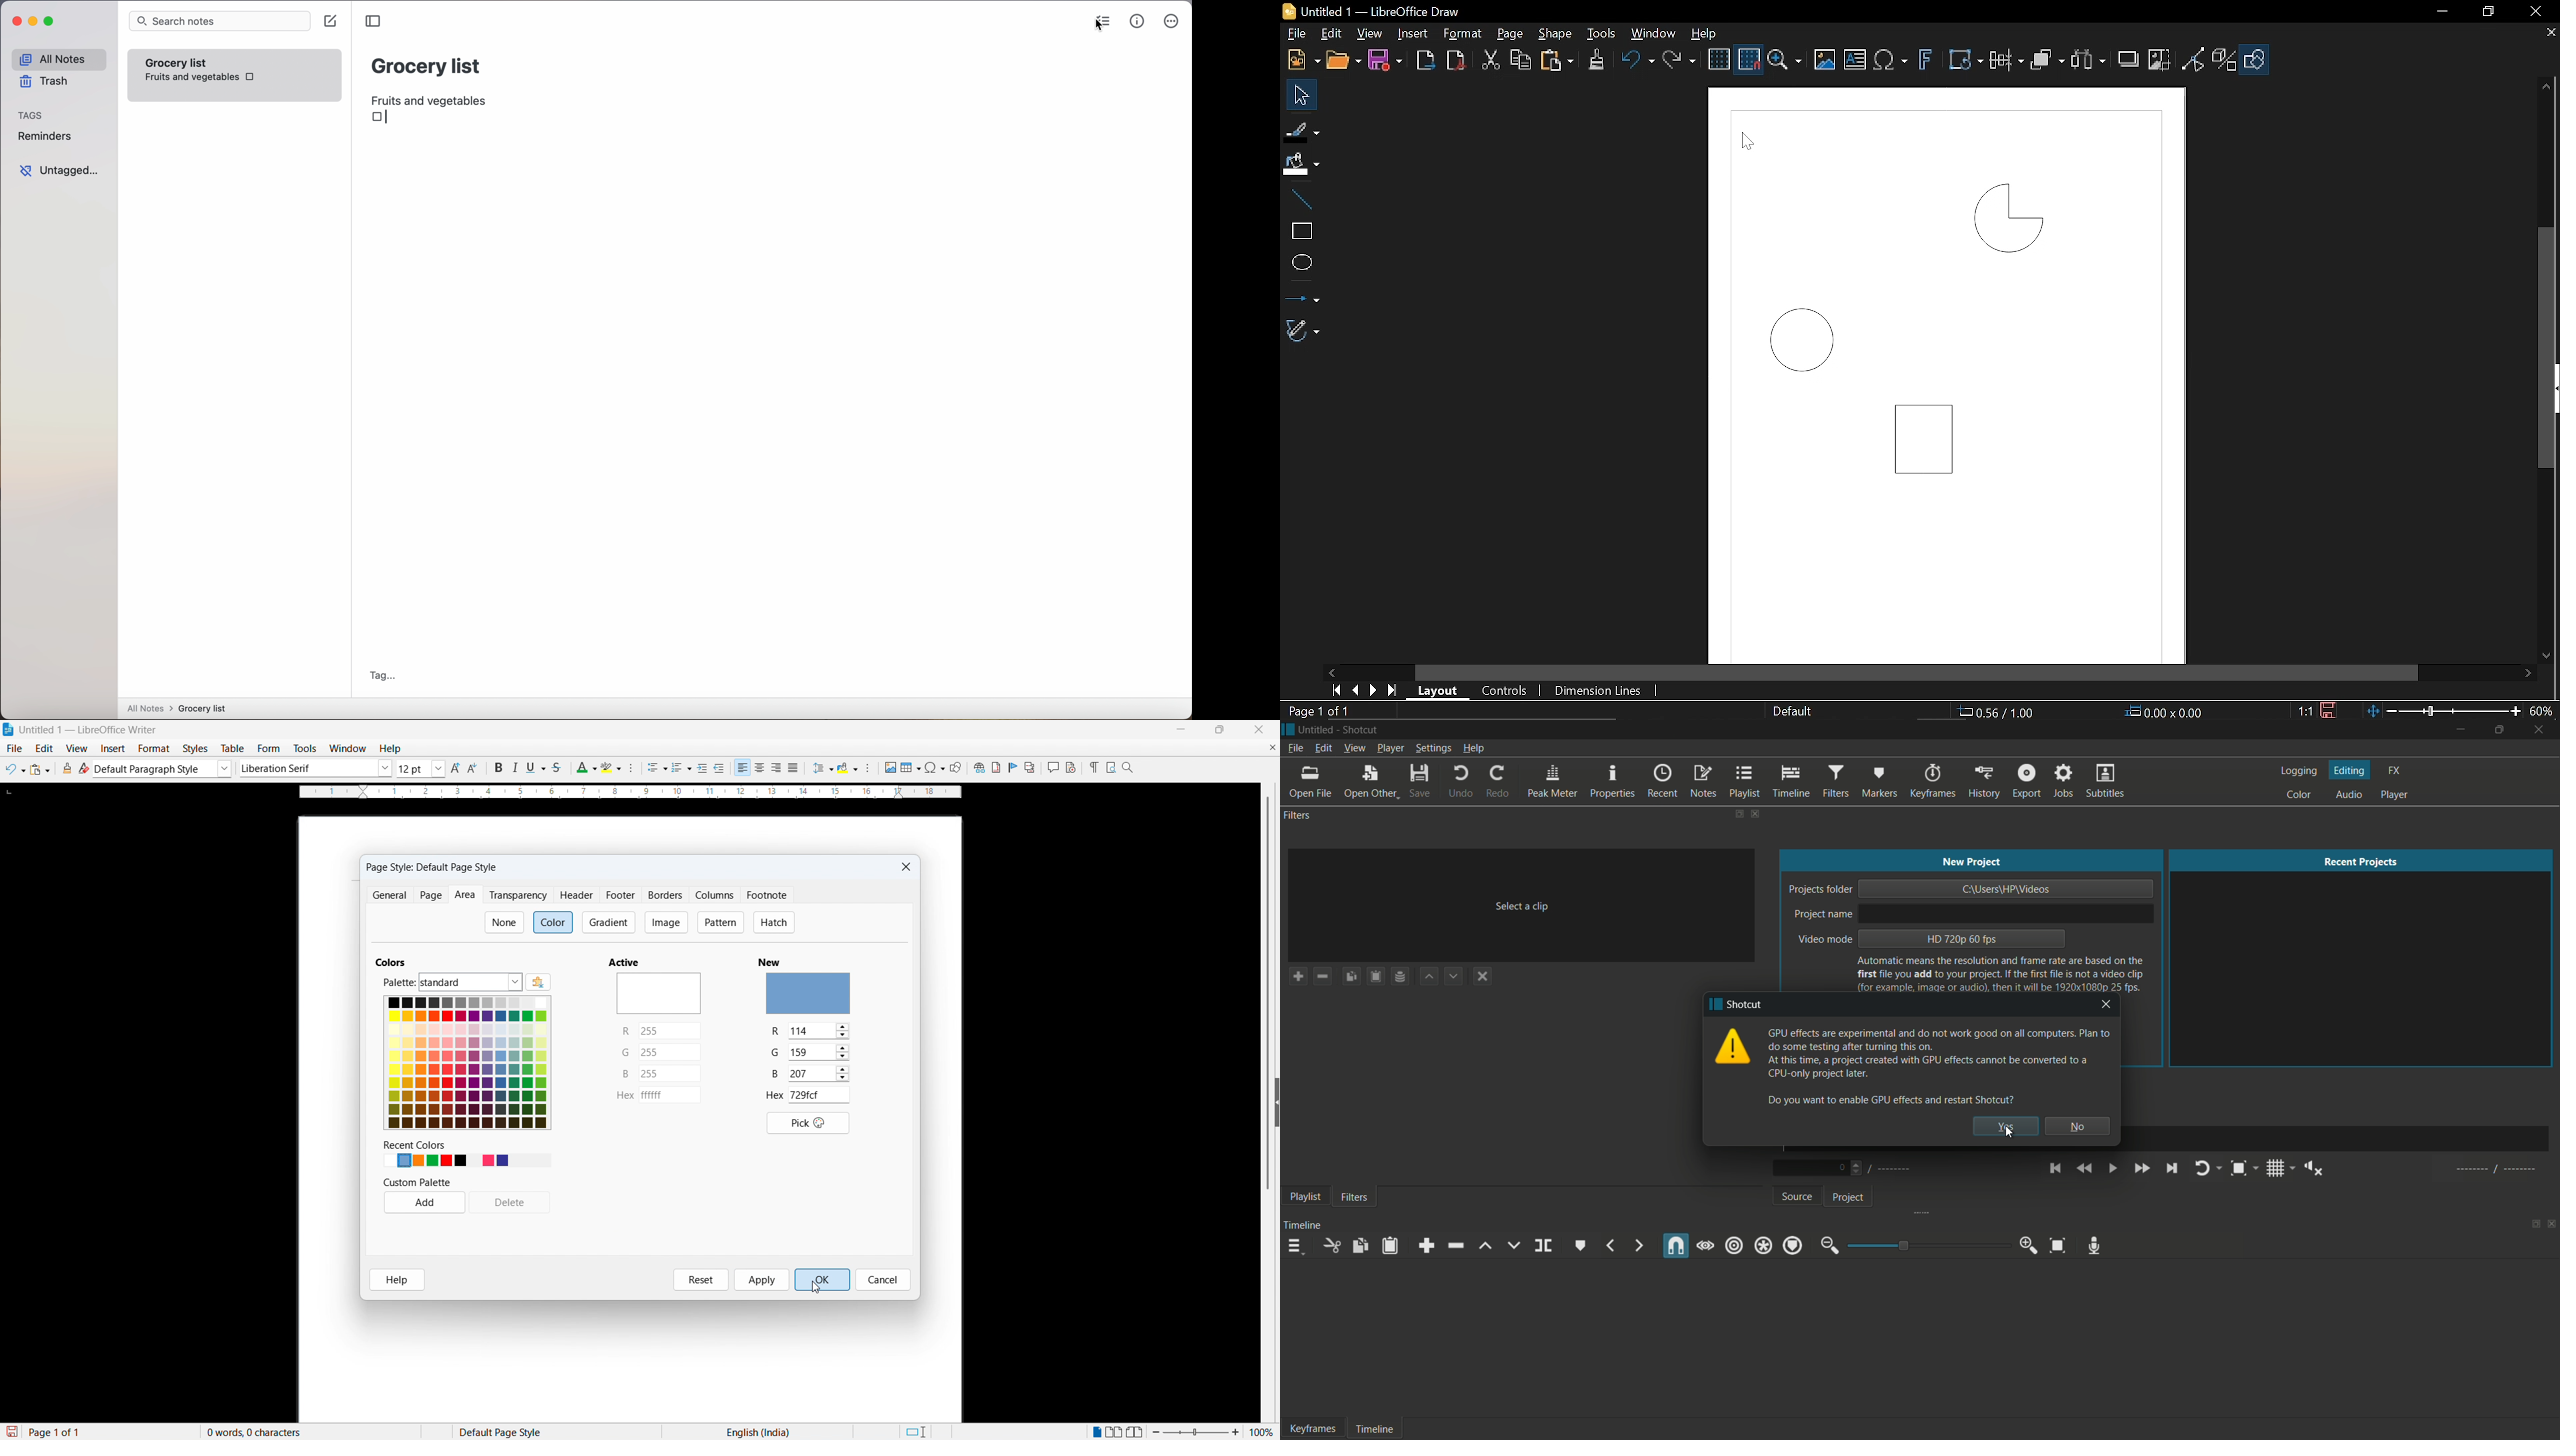  I want to click on save filter set, so click(1400, 977).